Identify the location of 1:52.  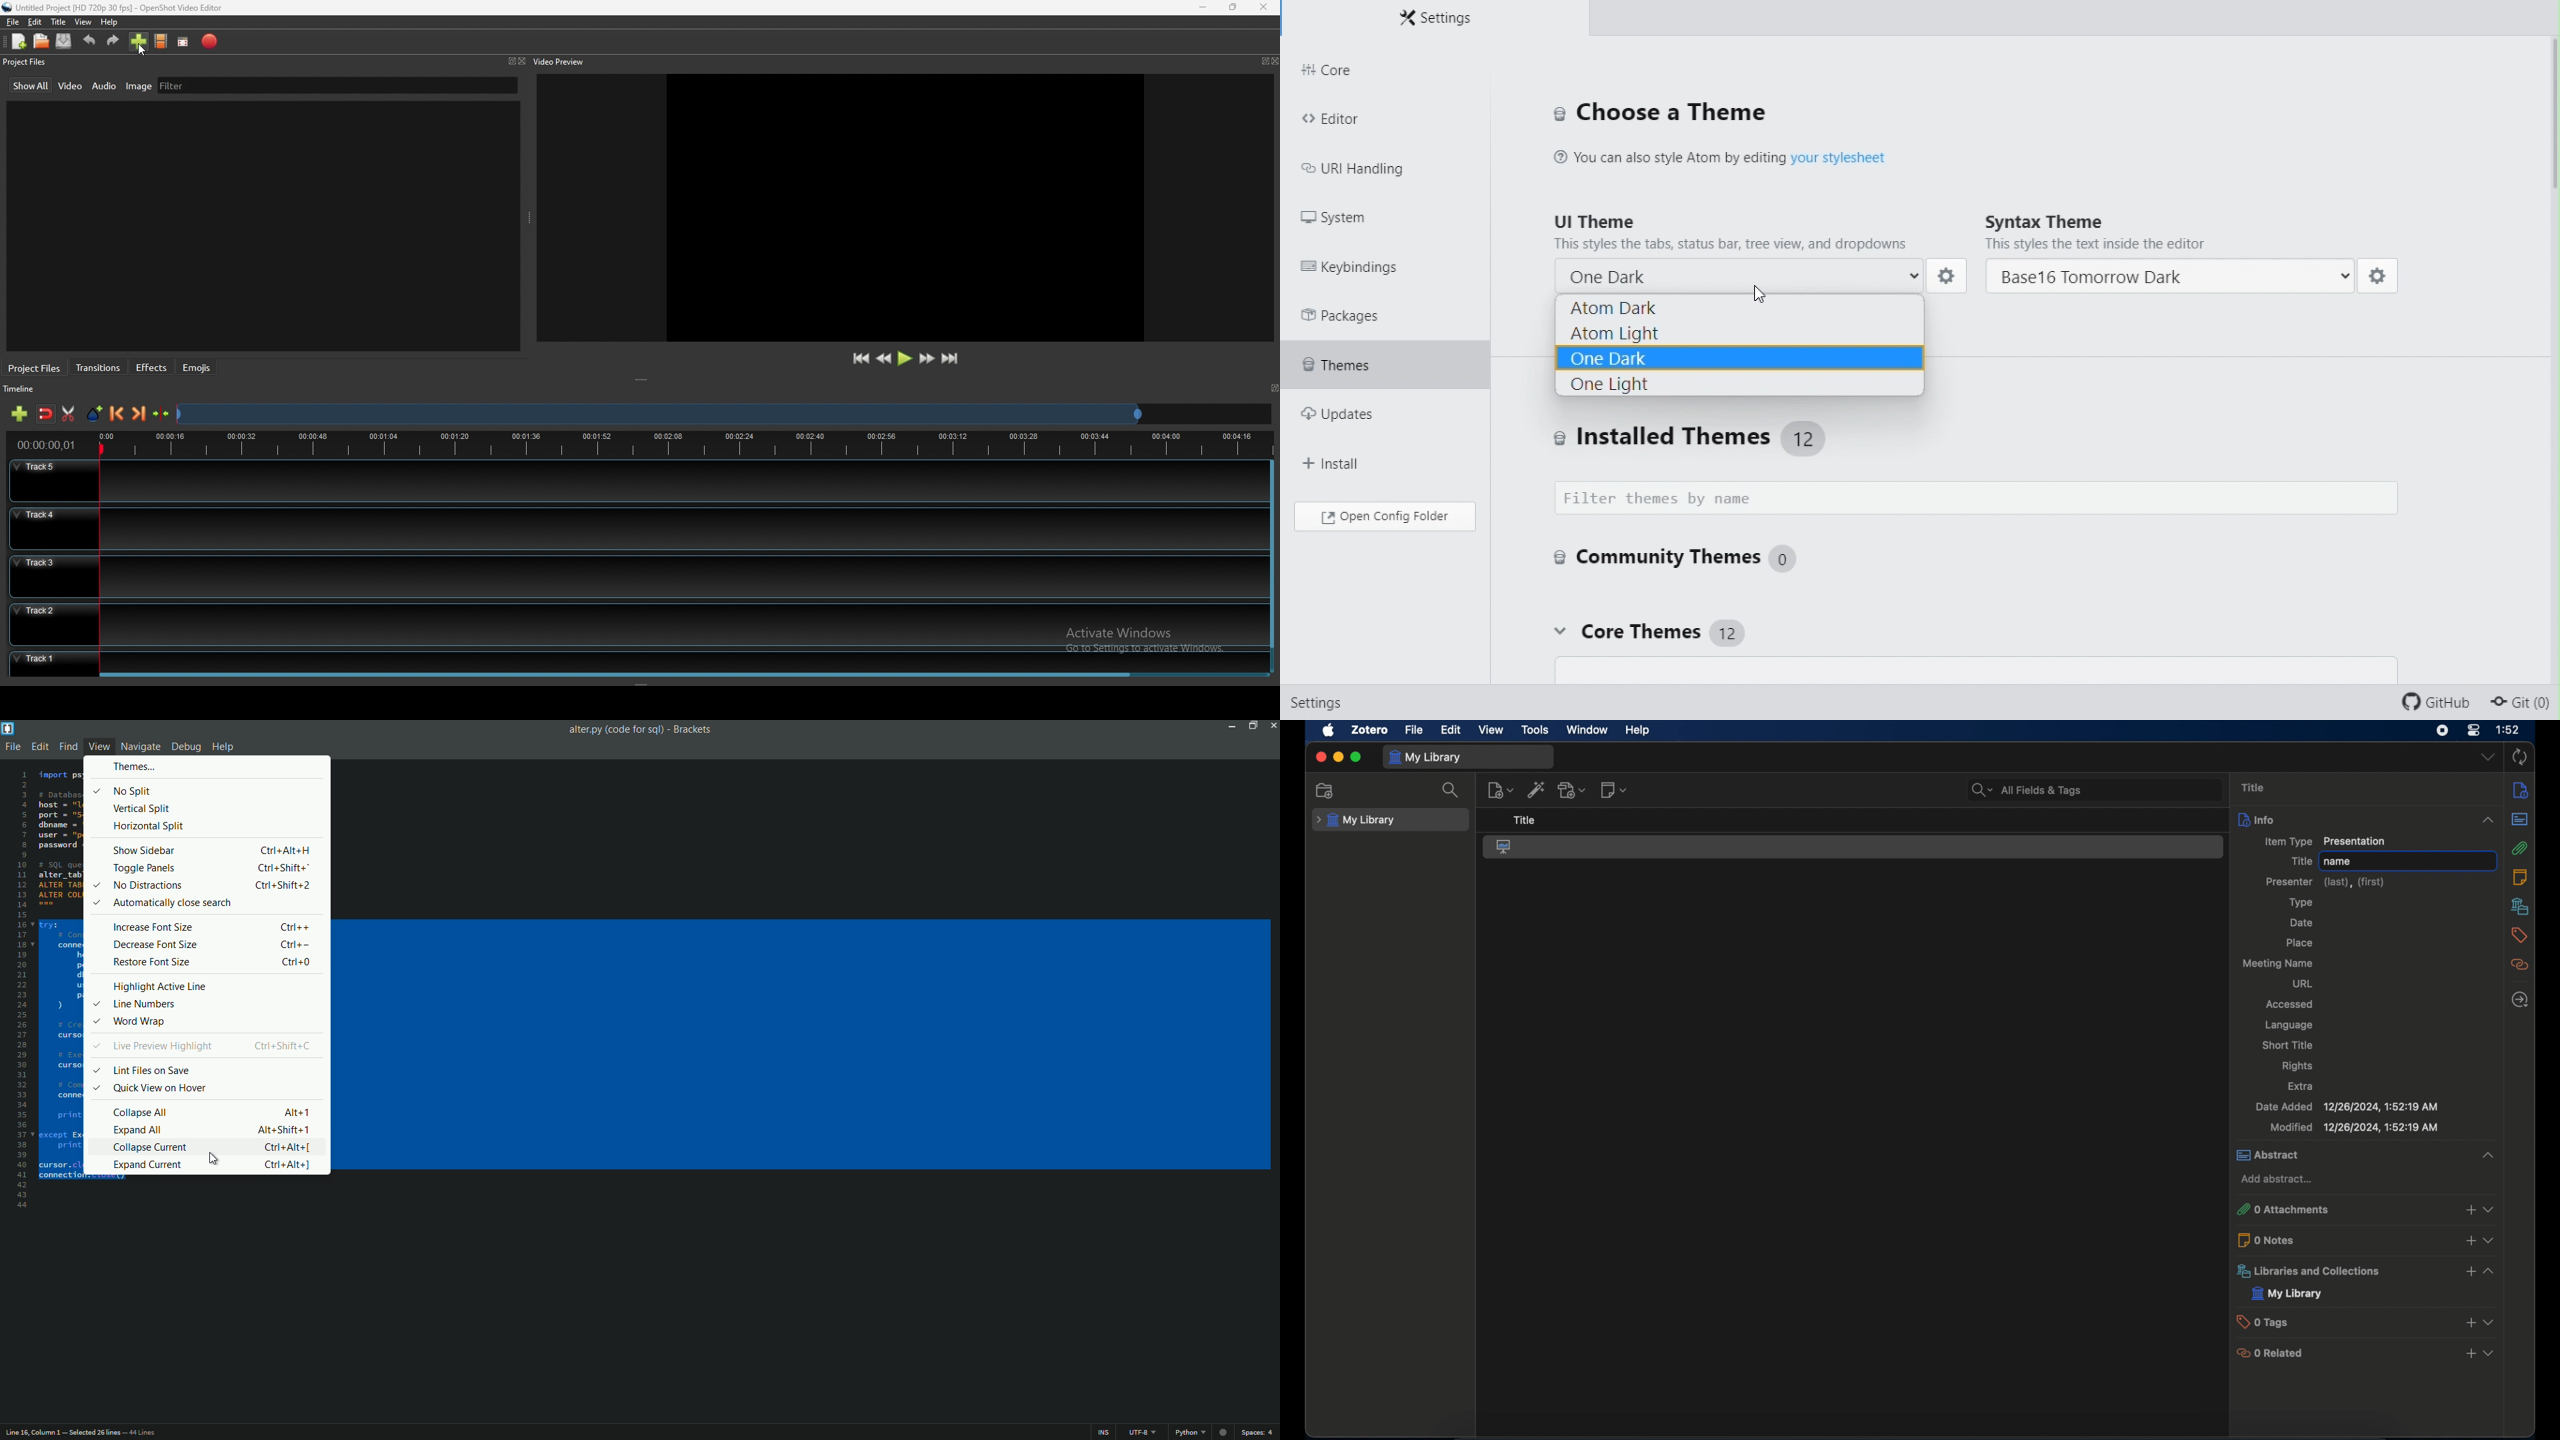
(2509, 729).